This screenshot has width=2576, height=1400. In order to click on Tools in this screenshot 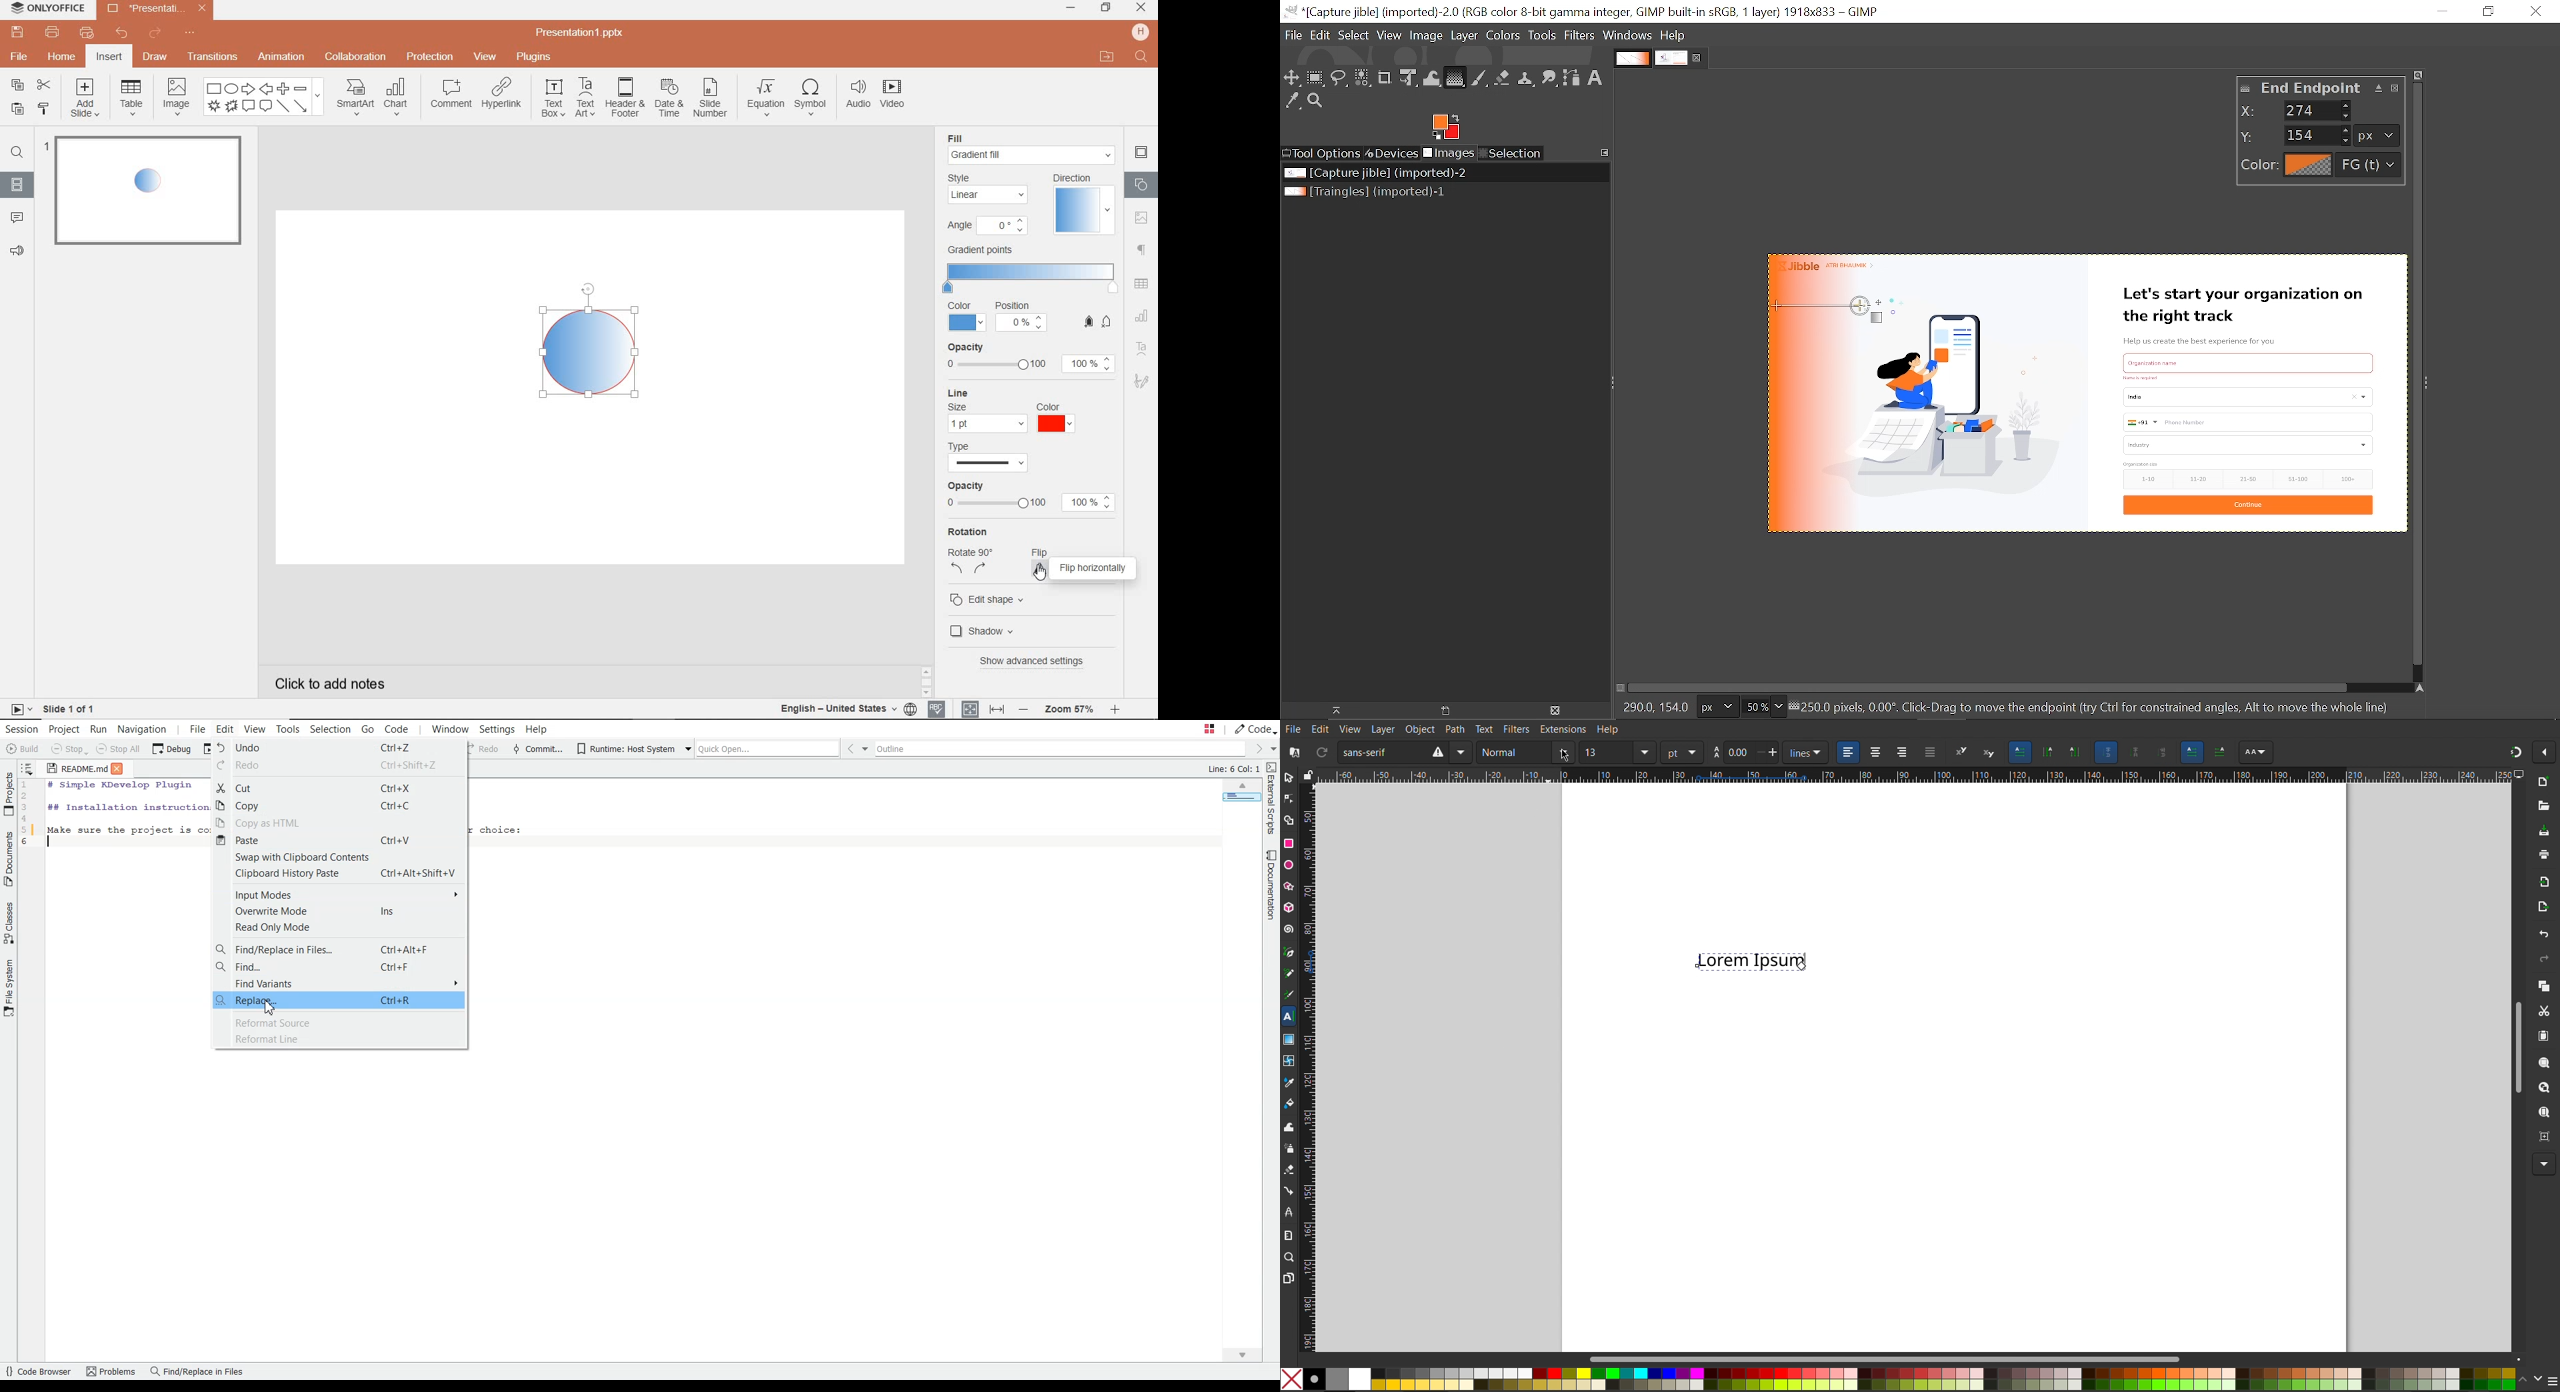, I will do `click(1544, 35)`.